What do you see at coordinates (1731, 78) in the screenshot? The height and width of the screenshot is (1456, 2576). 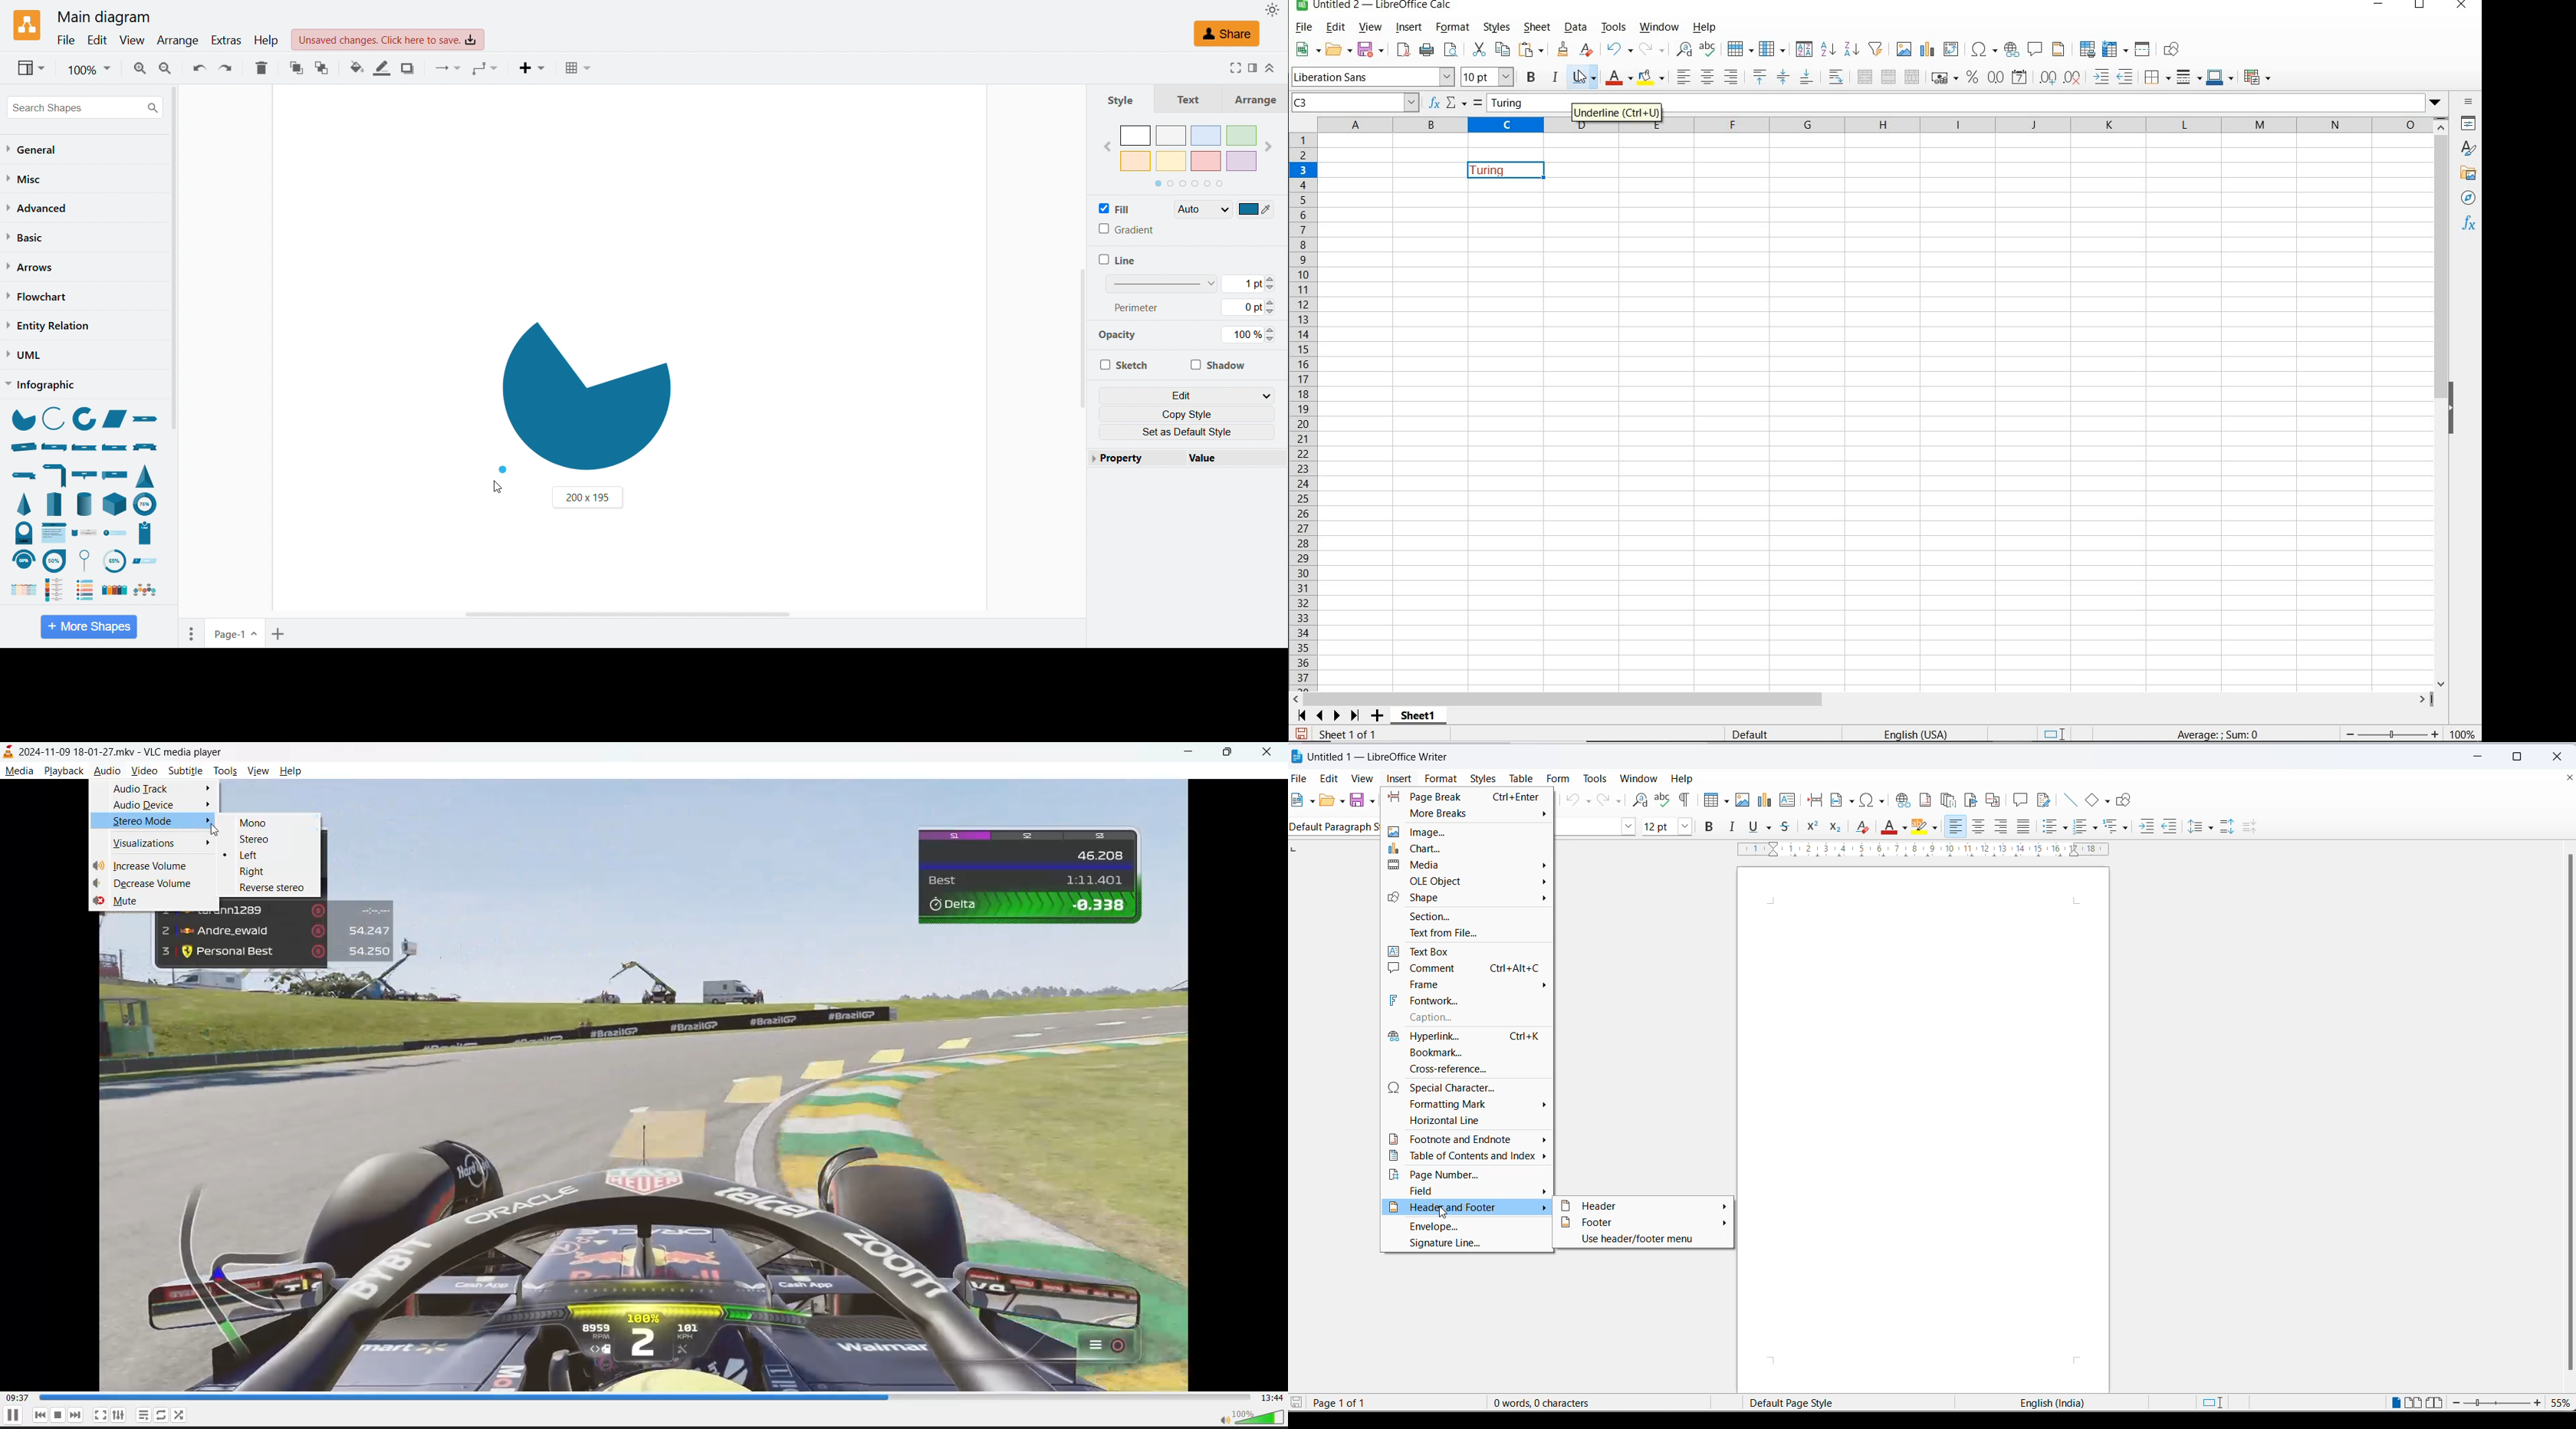 I see `ALIGN RIGHT` at bounding box center [1731, 78].